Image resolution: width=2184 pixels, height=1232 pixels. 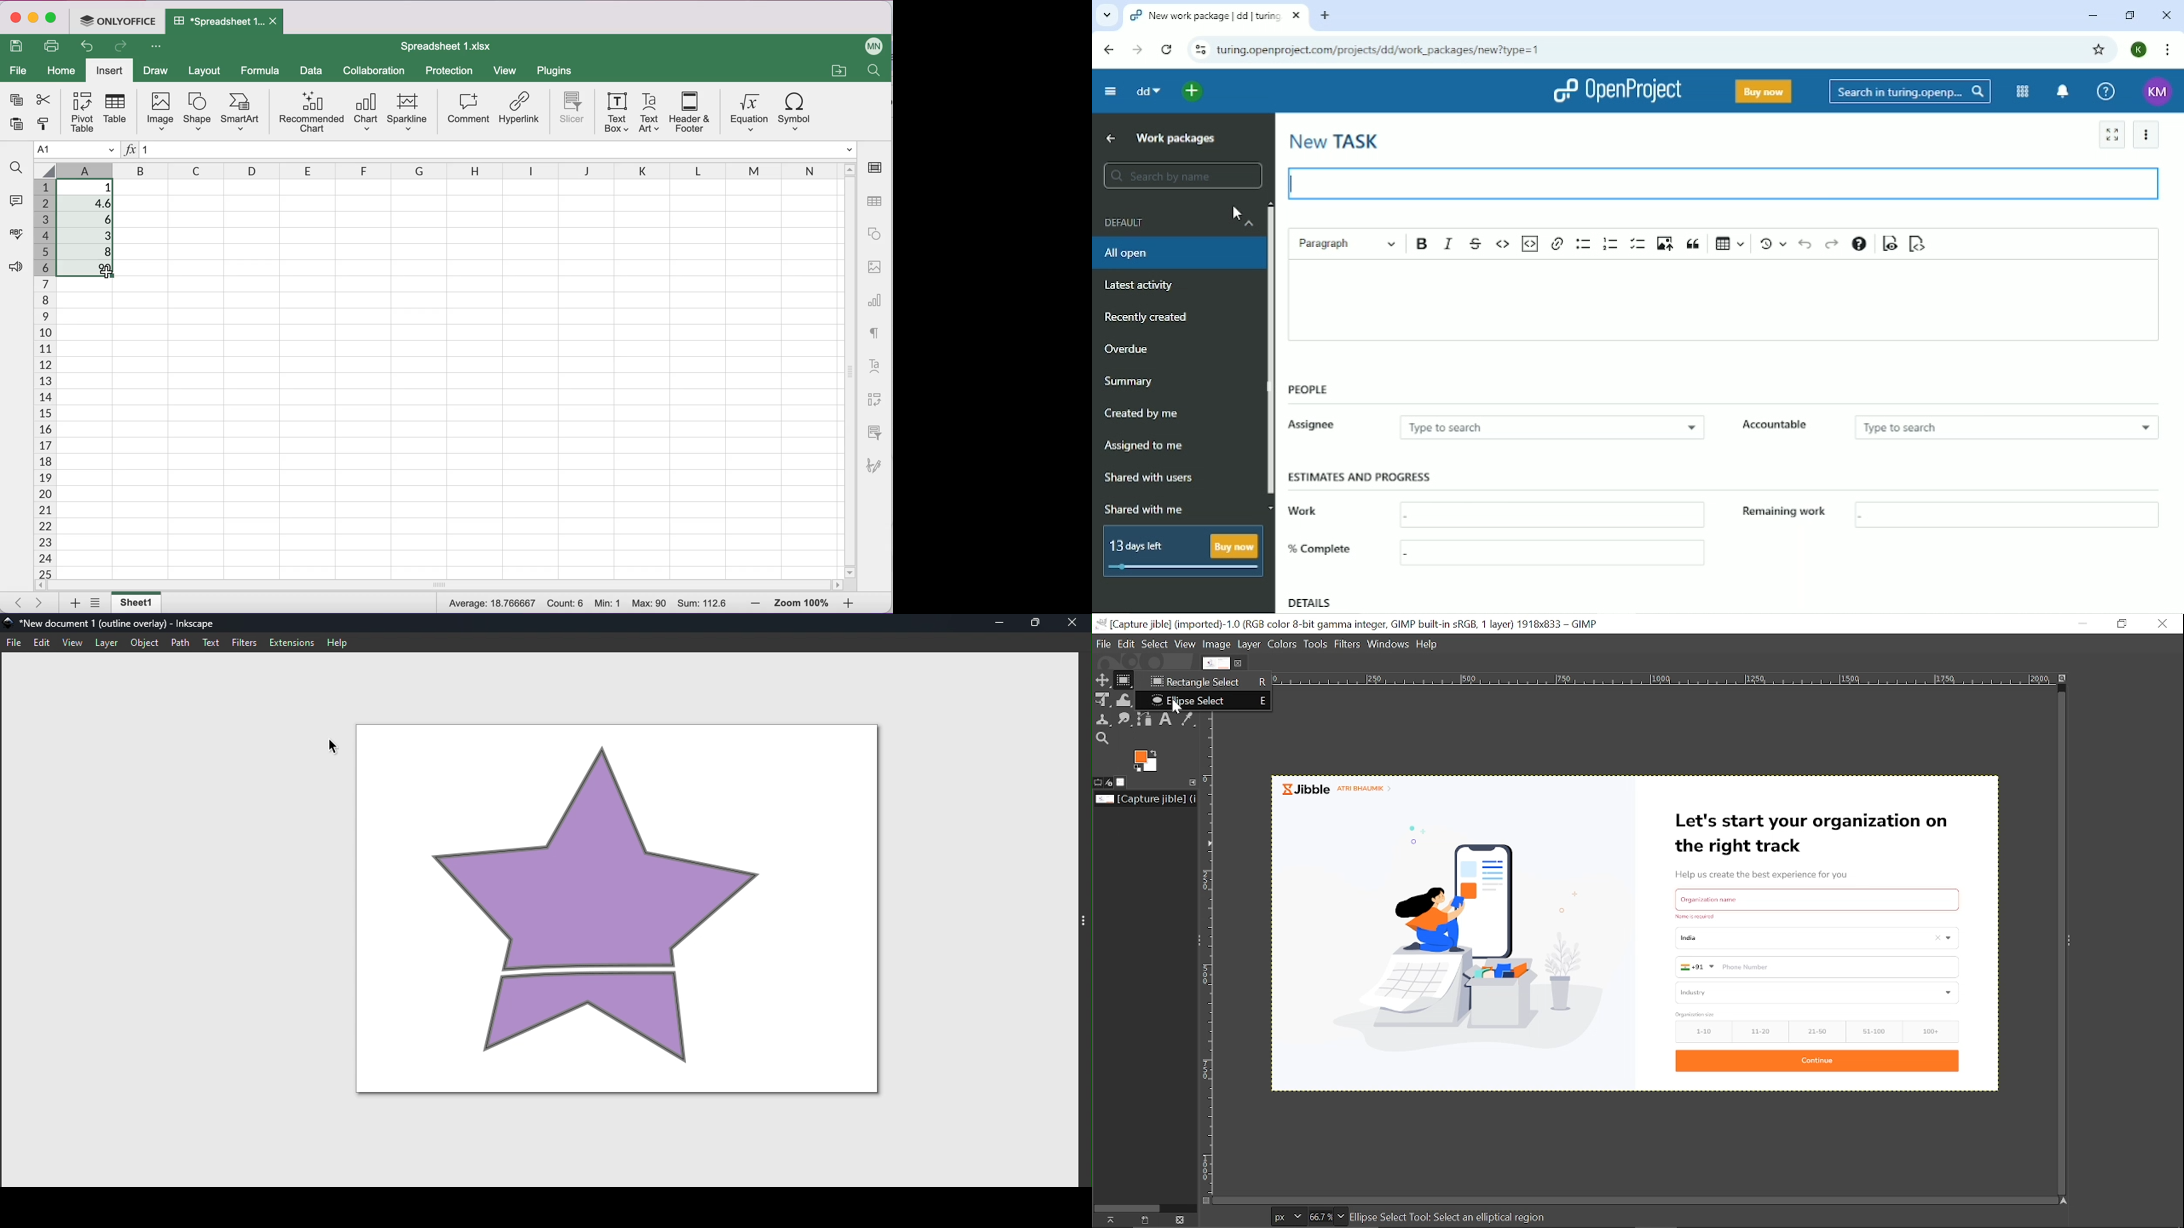 What do you see at coordinates (1422, 244) in the screenshot?
I see `Bold` at bounding box center [1422, 244].